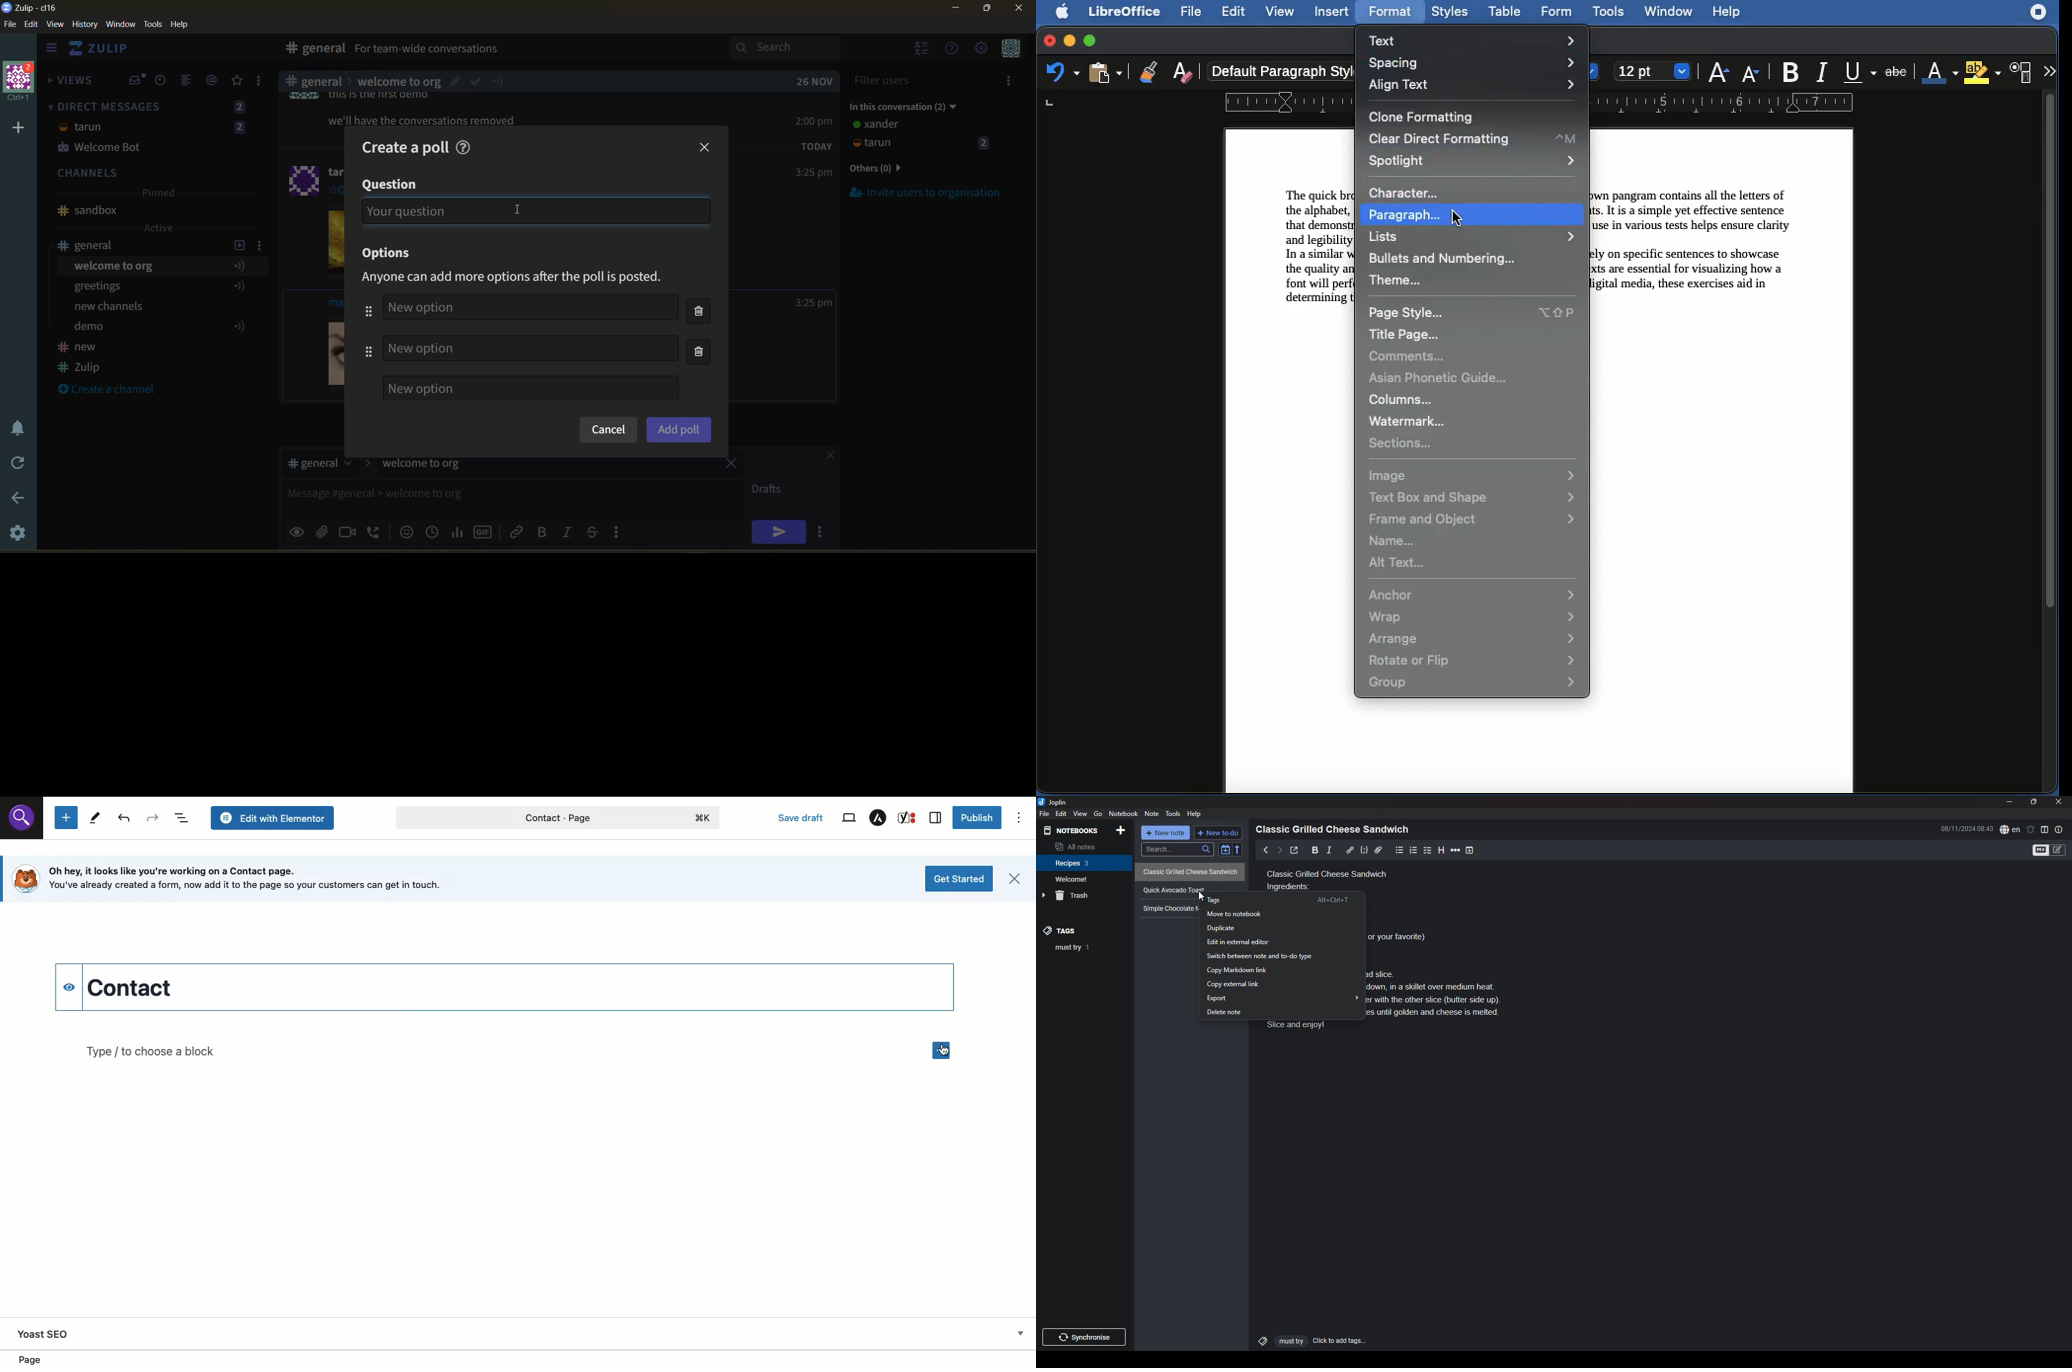 Image resolution: width=2072 pixels, height=1372 pixels. Describe the element at coordinates (1984, 72) in the screenshot. I see `Highlighting` at that location.